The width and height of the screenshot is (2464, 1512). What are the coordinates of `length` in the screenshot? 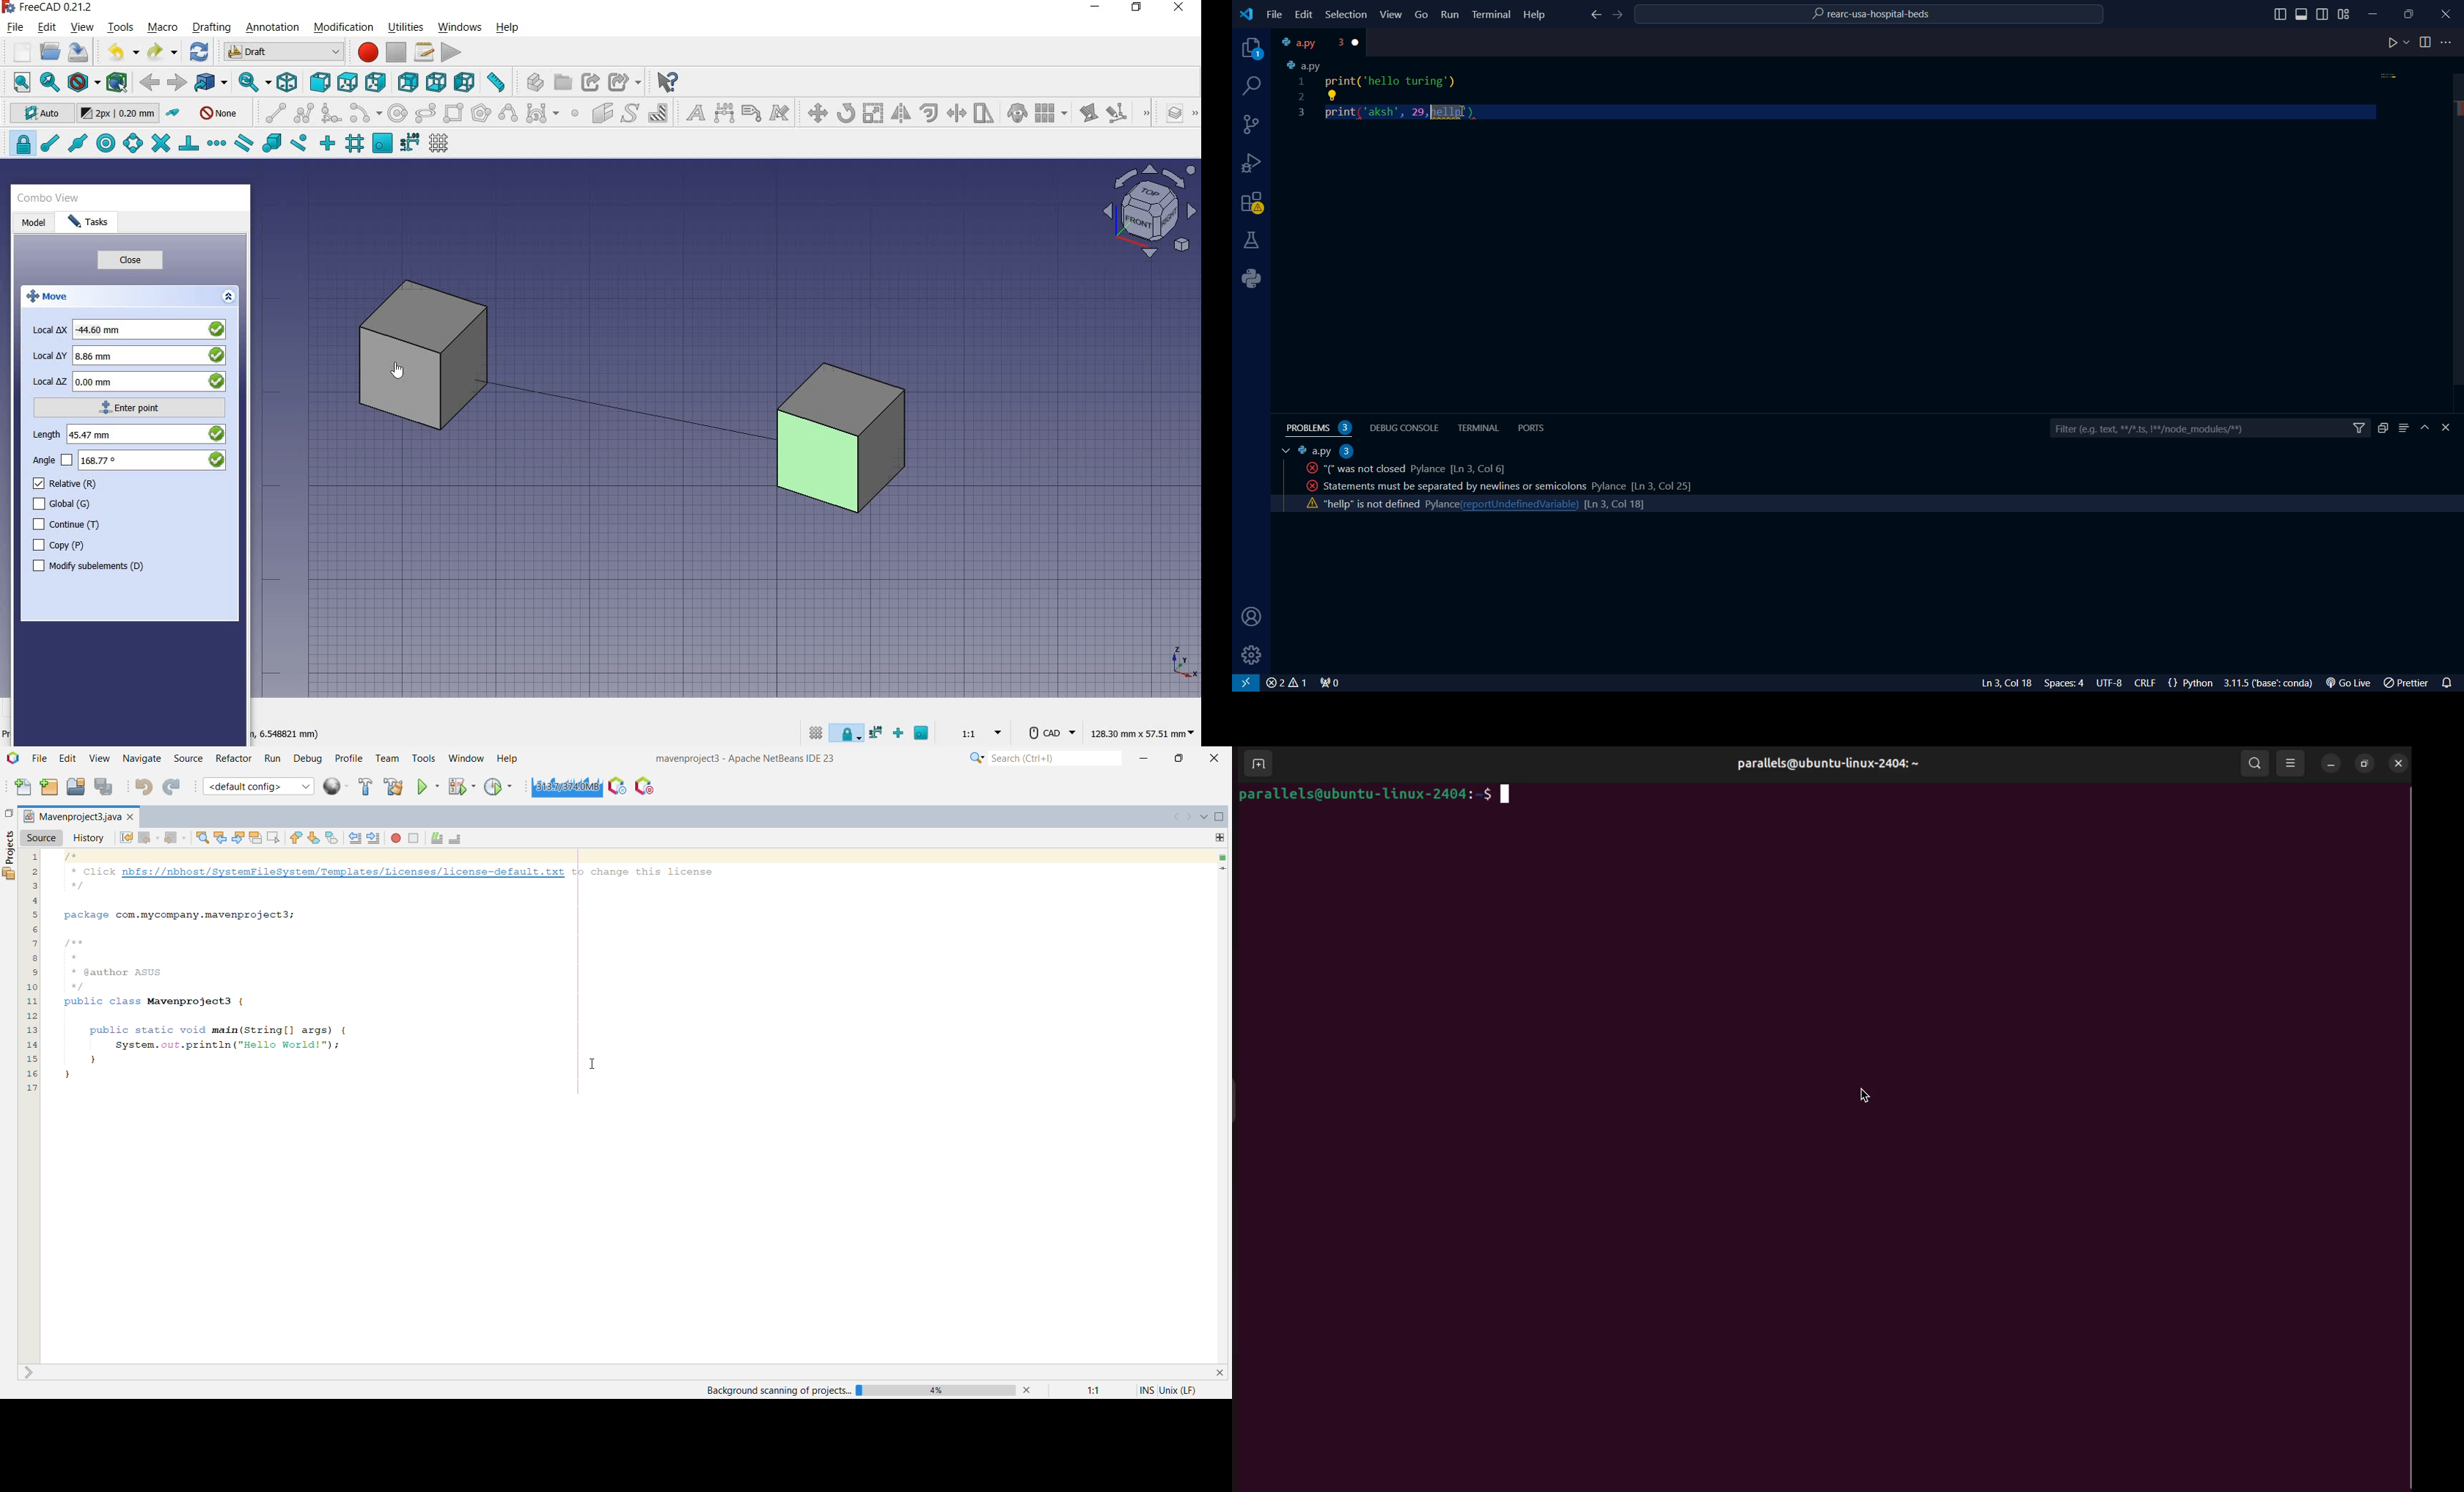 It's located at (129, 435).